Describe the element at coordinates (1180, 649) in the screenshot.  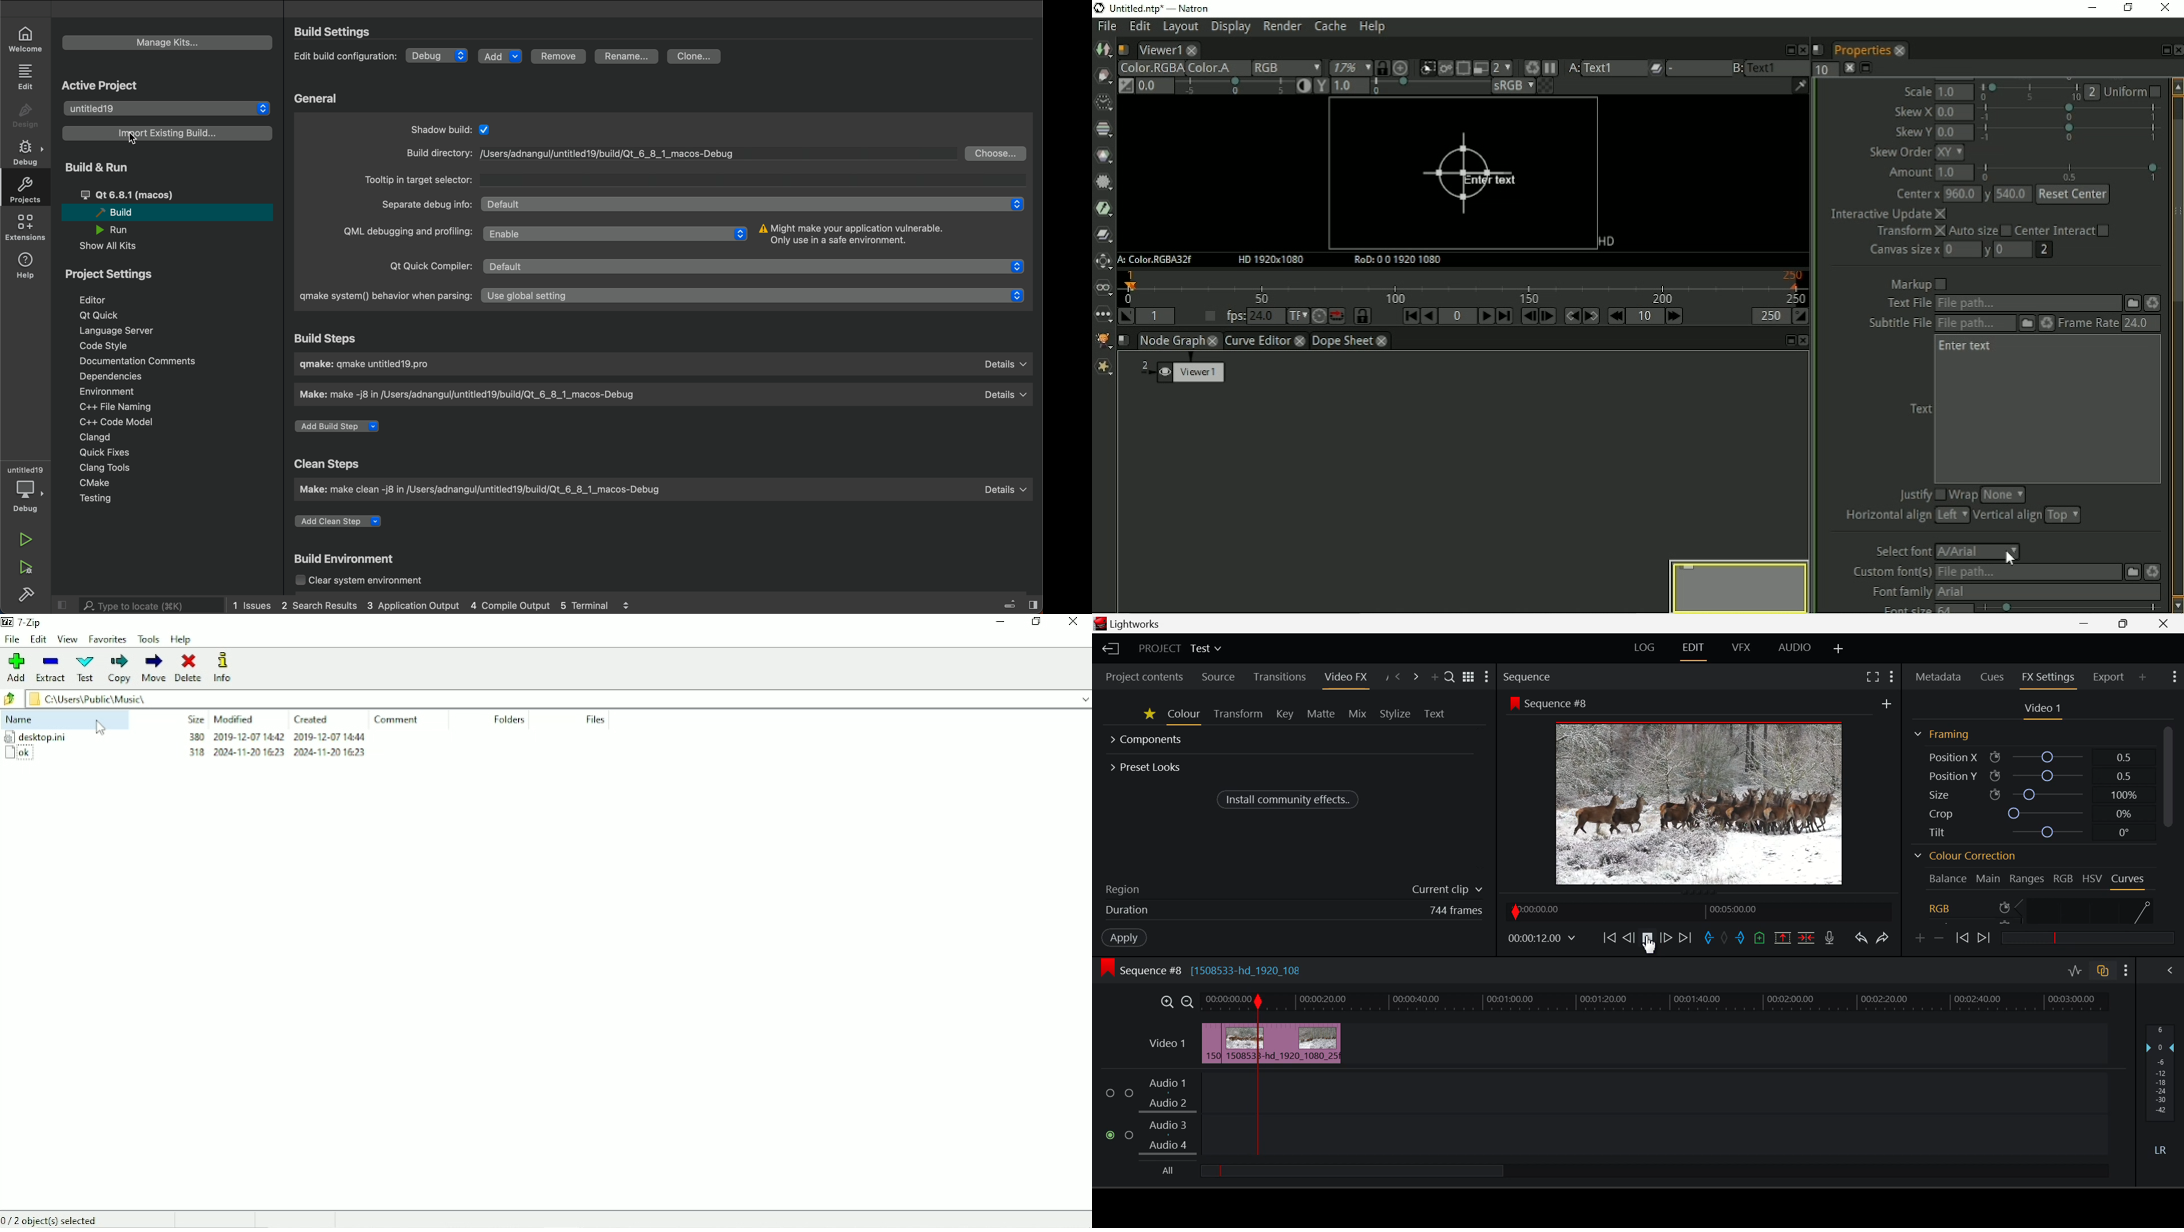
I see `Project Title` at that location.